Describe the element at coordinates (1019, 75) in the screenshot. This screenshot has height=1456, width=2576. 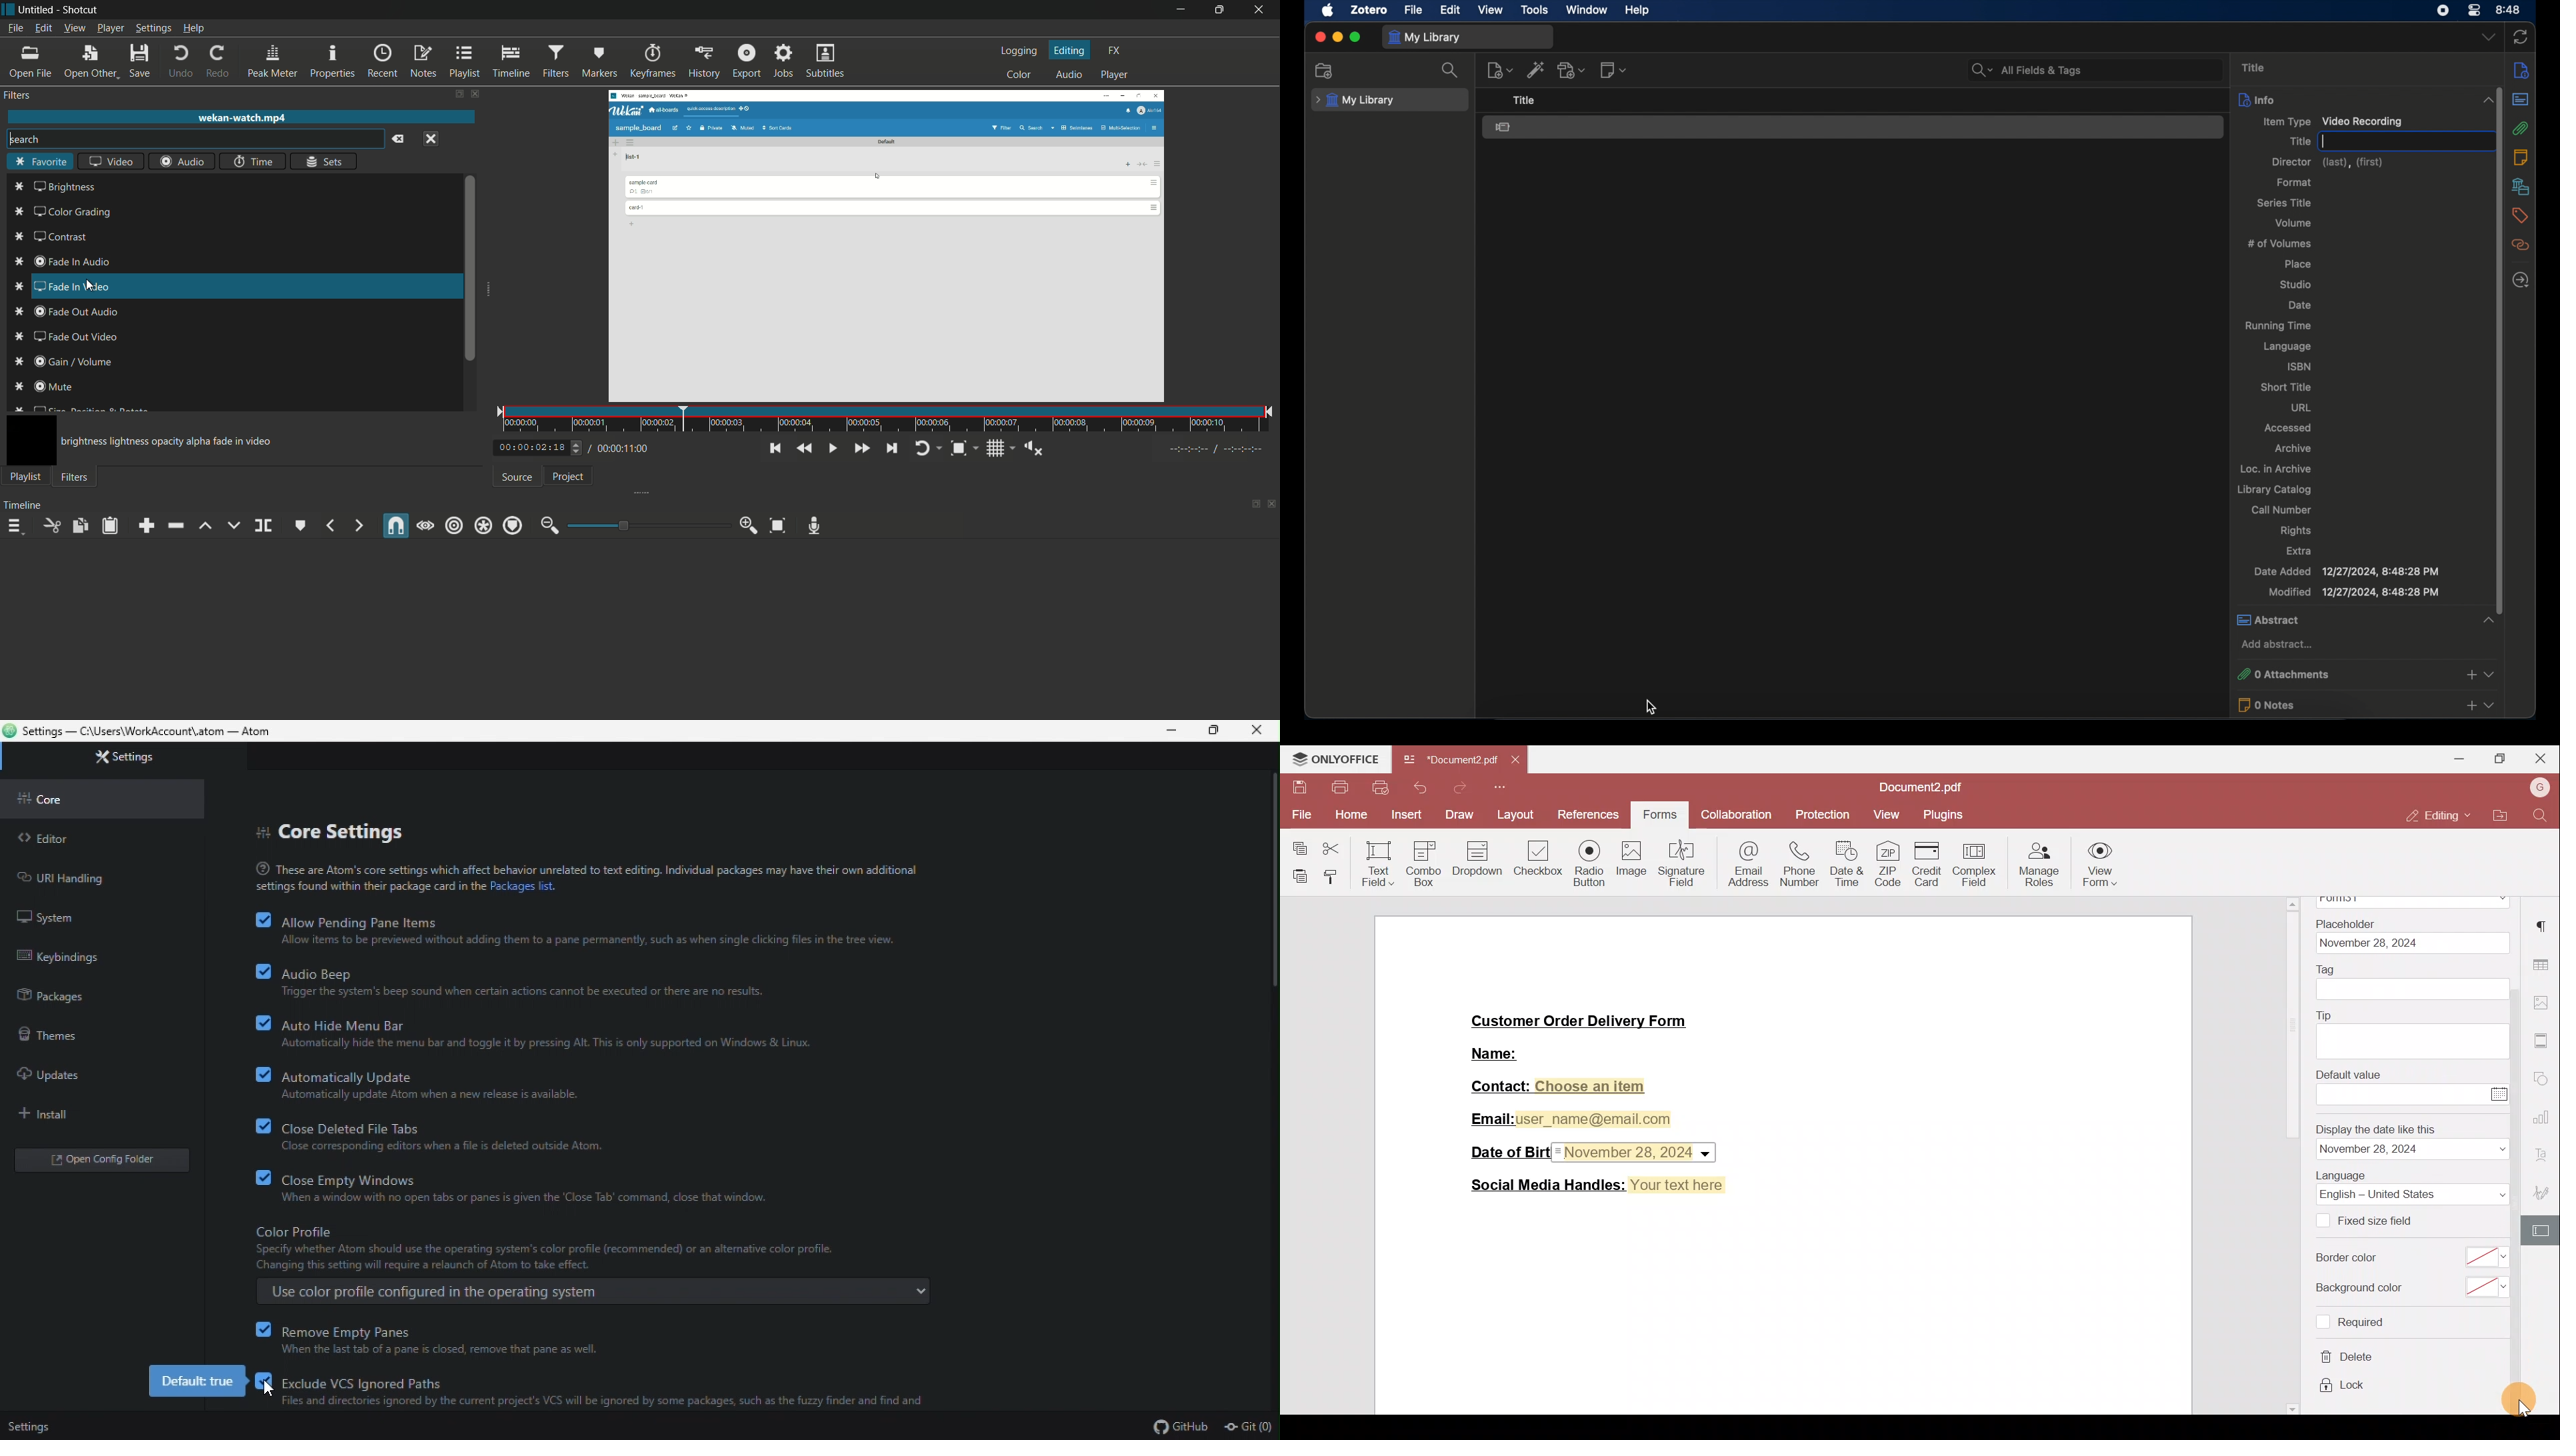
I see `color` at that location.